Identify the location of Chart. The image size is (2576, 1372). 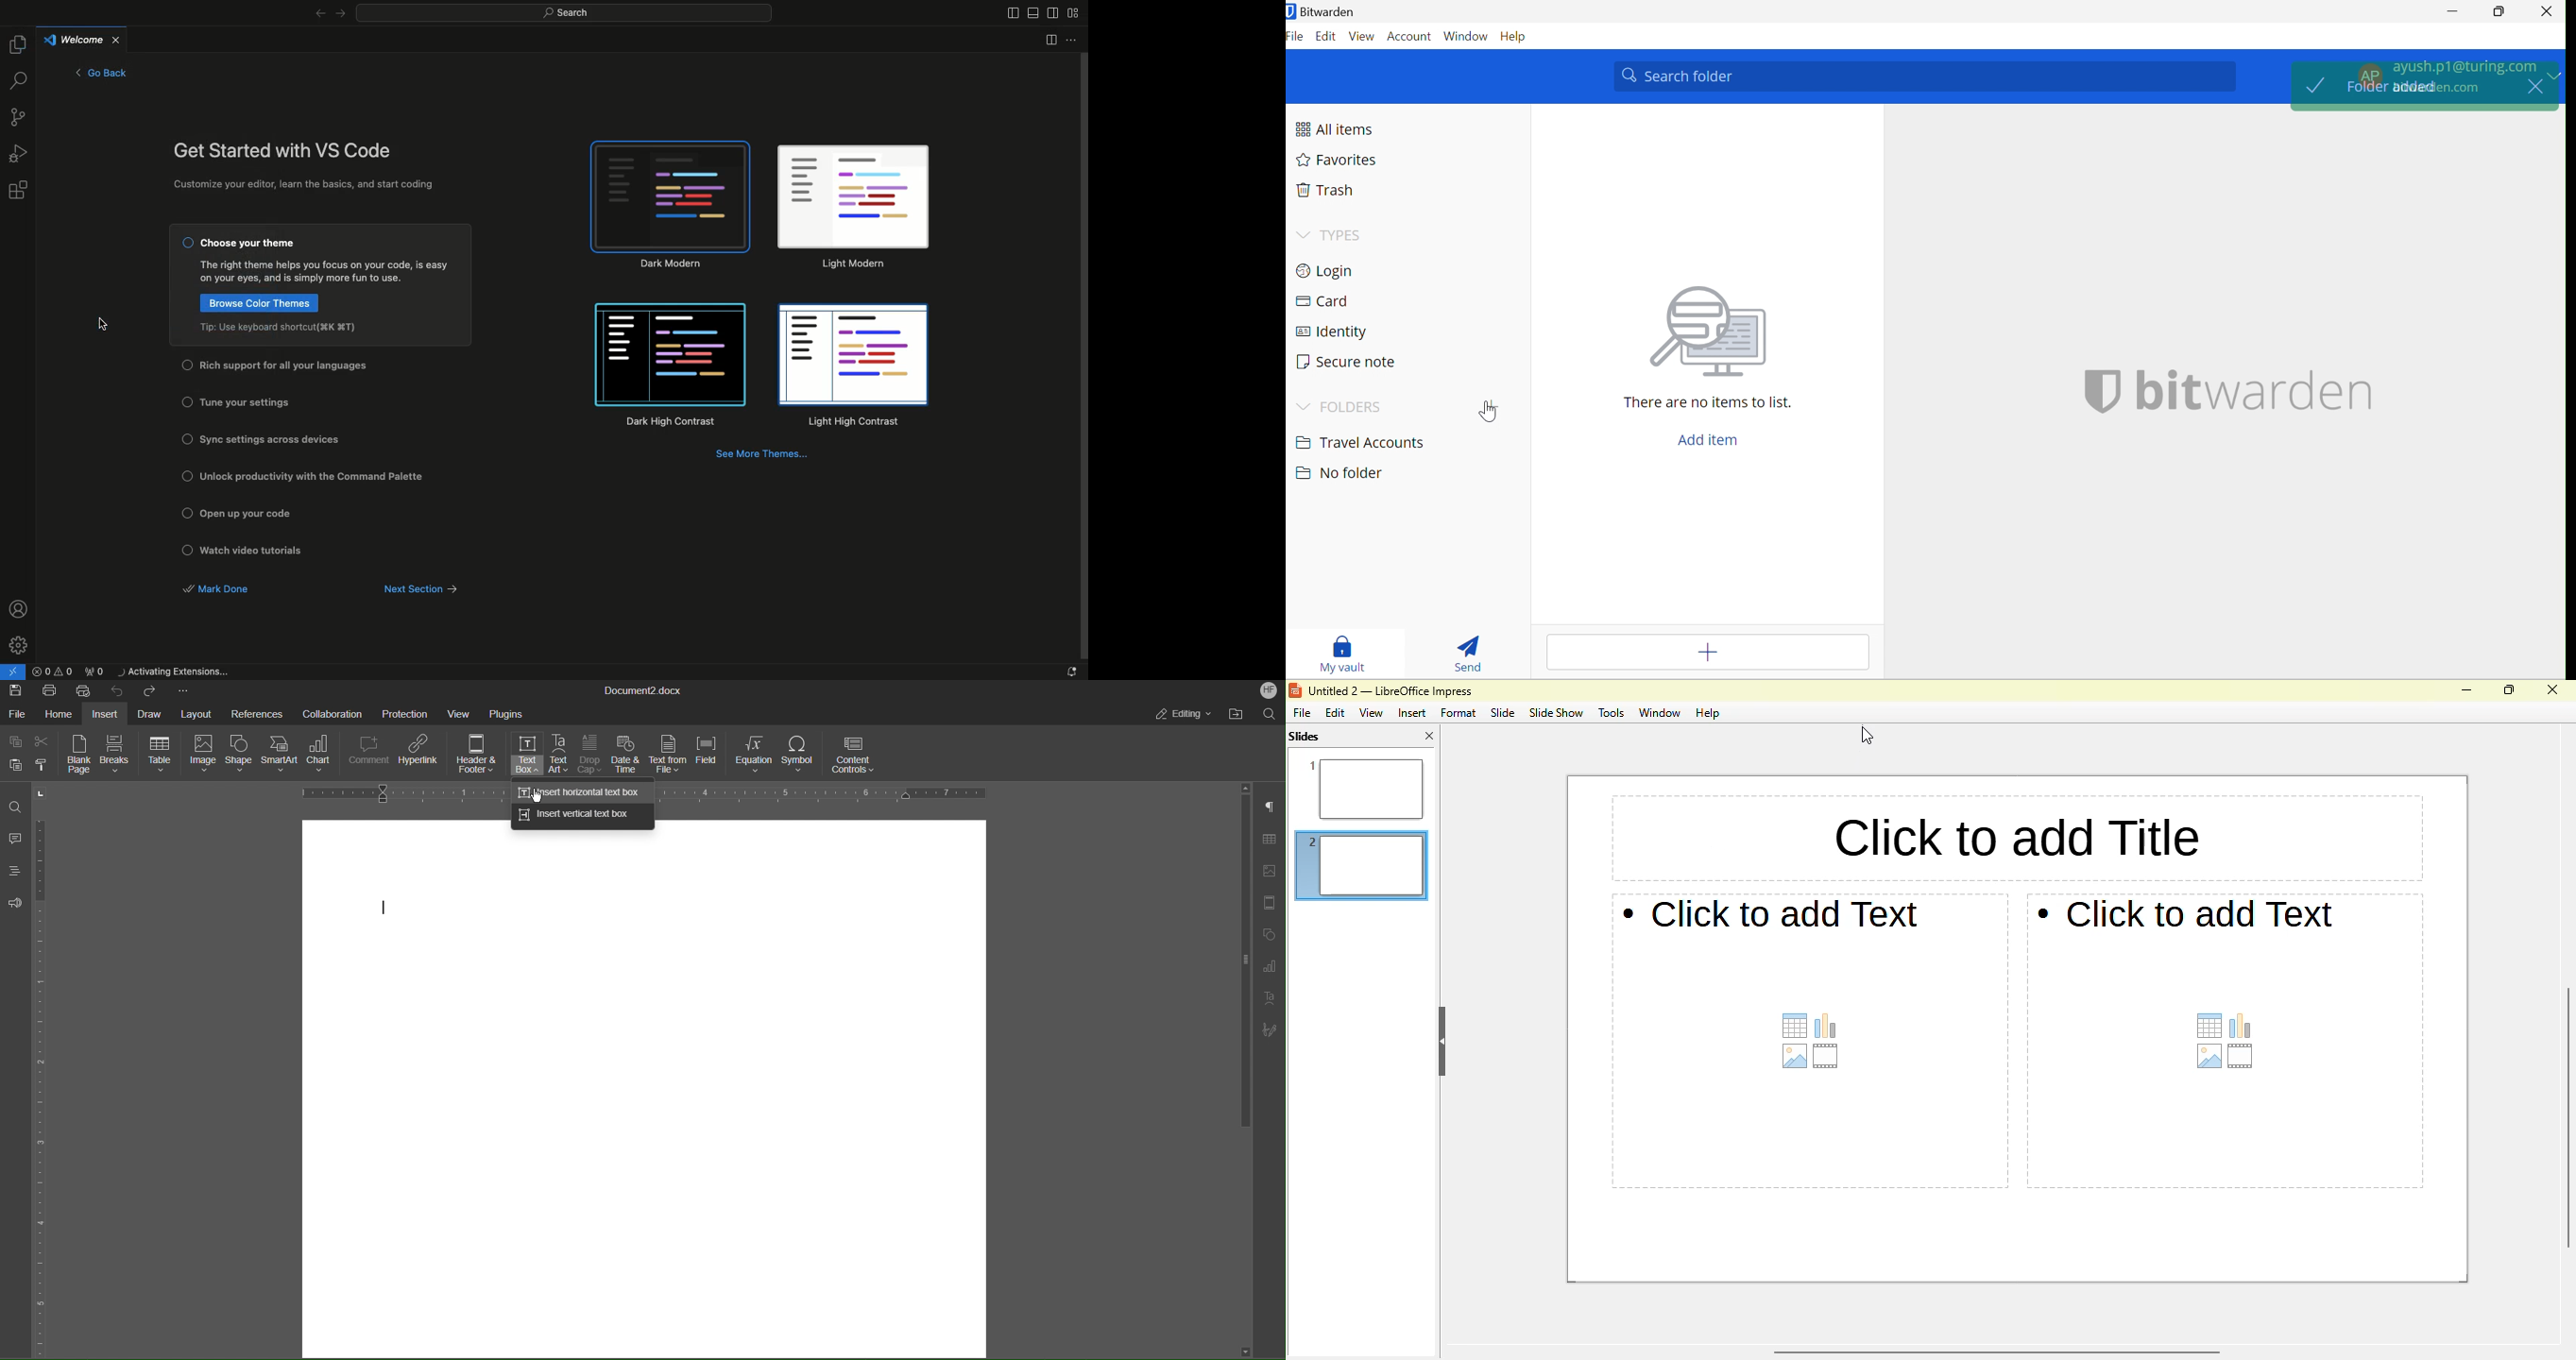
(323, 756).